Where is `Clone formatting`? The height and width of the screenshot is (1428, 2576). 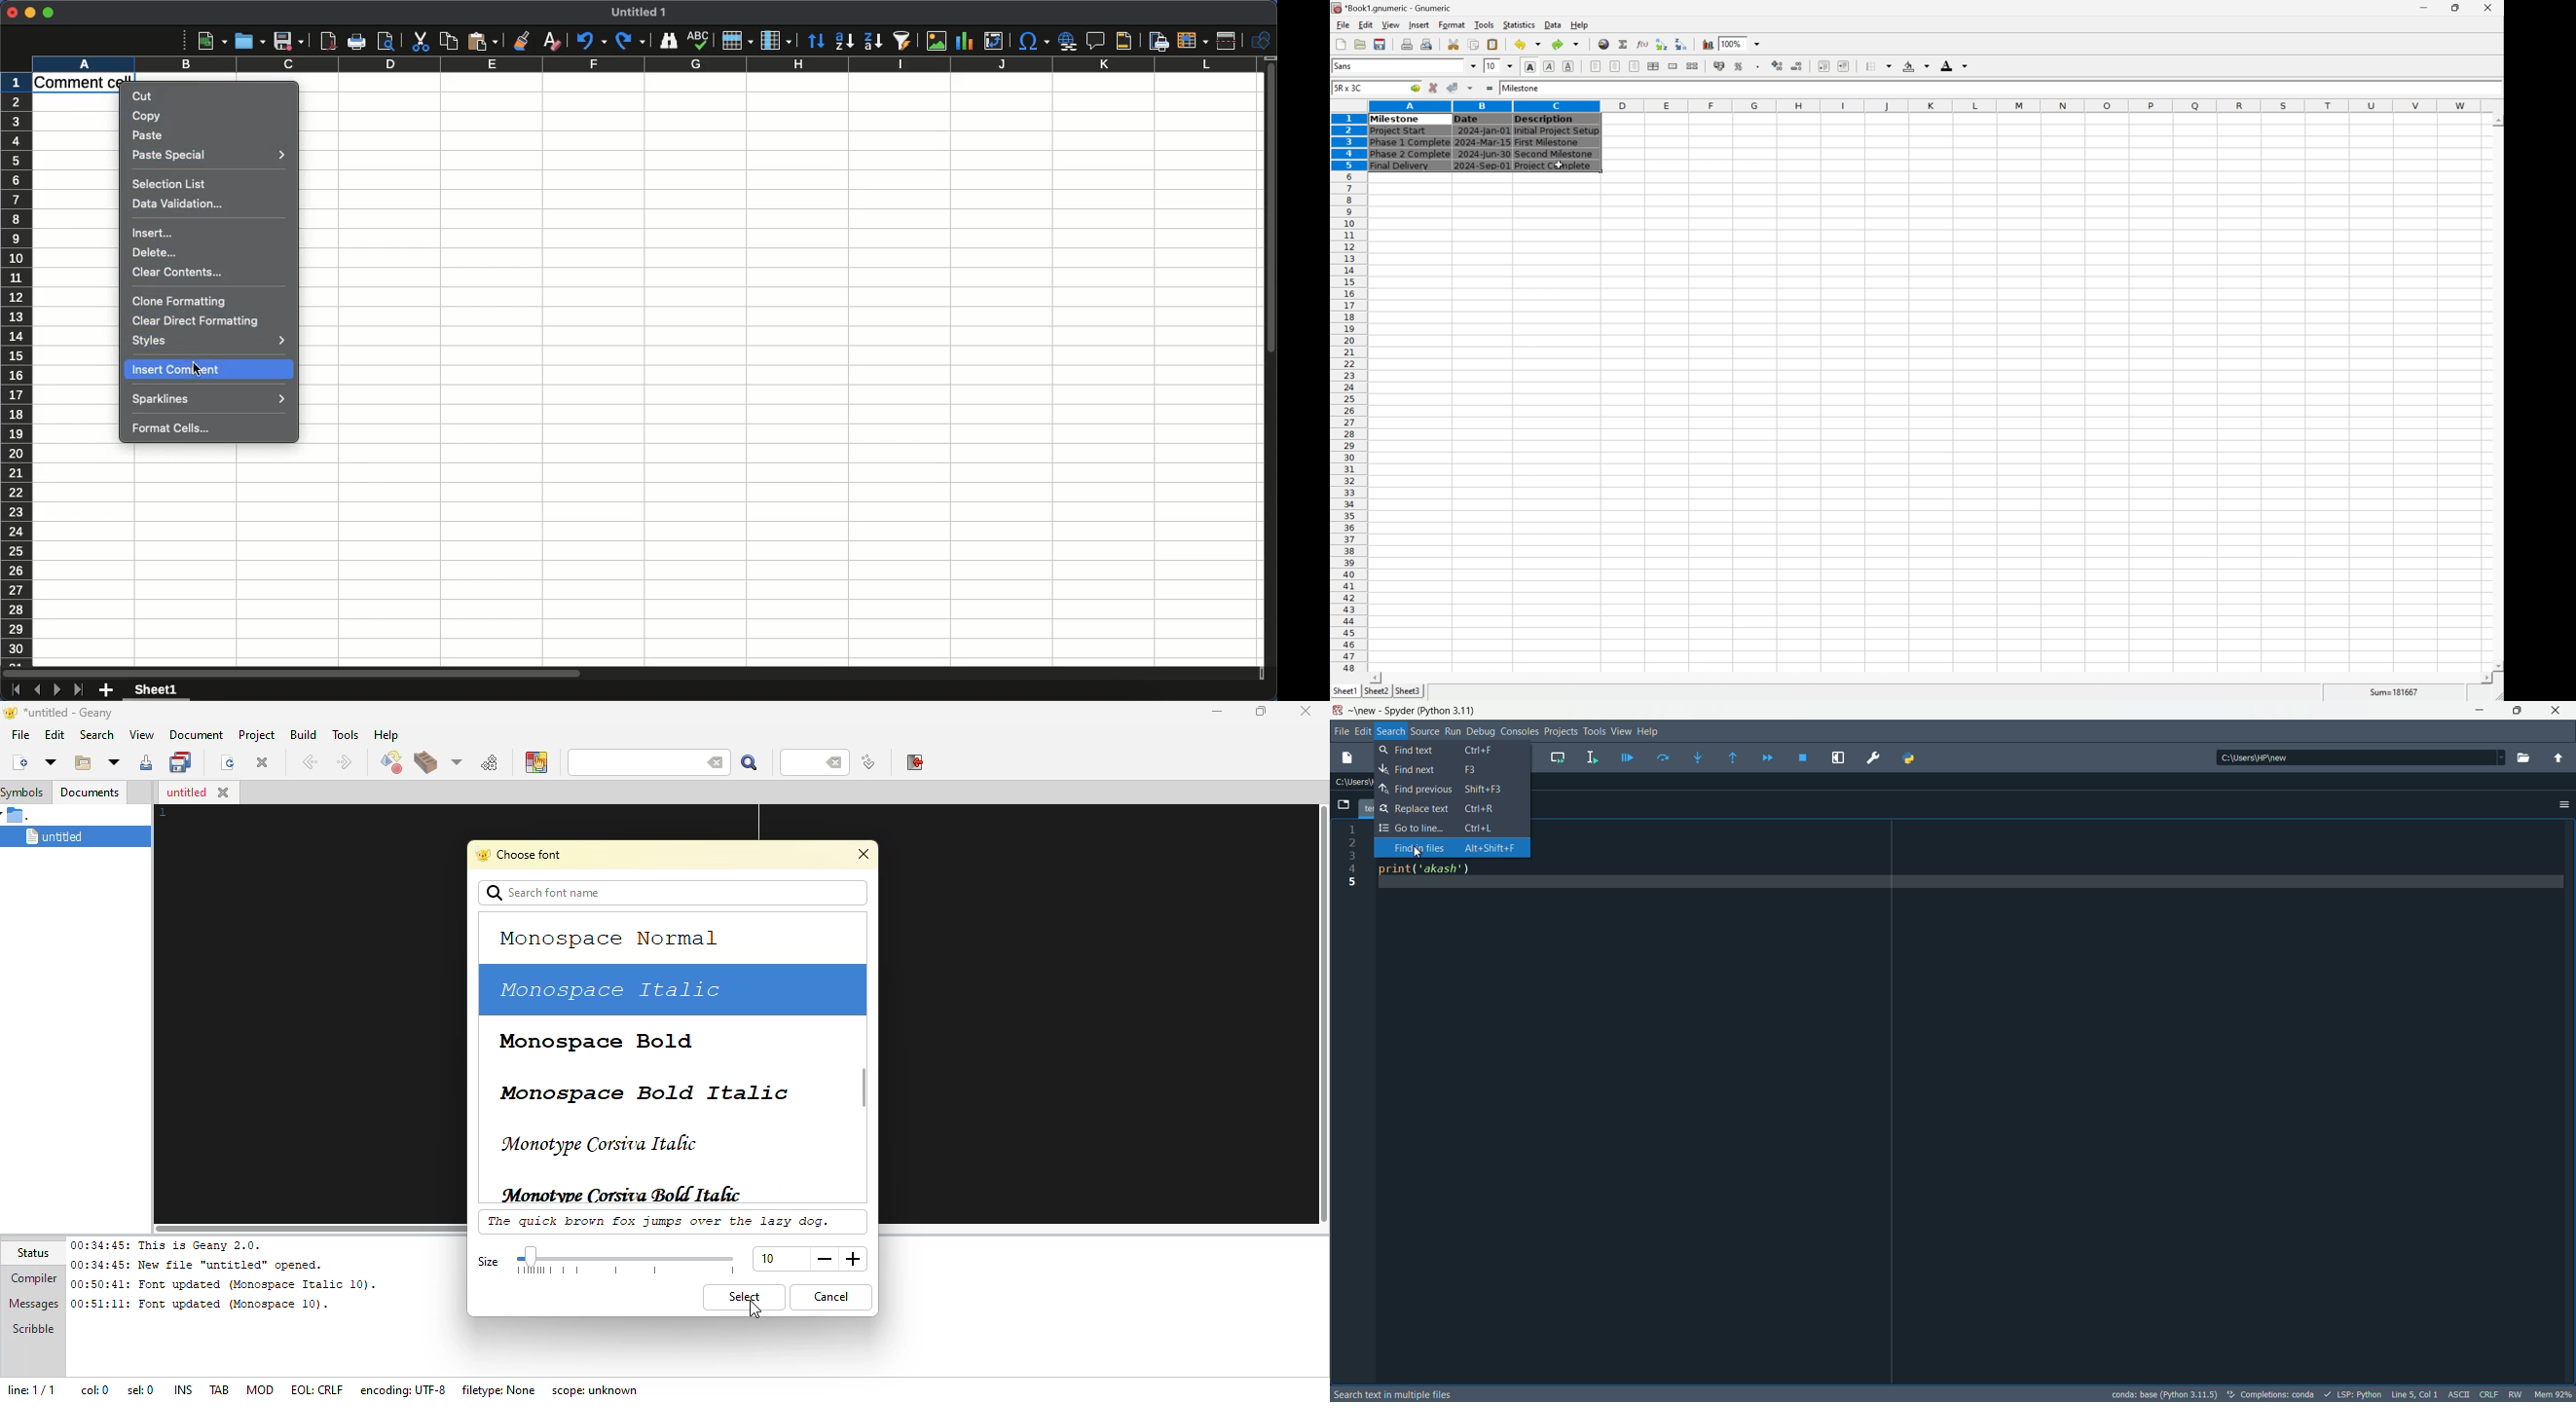 Clone formatting is located at coordinates (182, 301).